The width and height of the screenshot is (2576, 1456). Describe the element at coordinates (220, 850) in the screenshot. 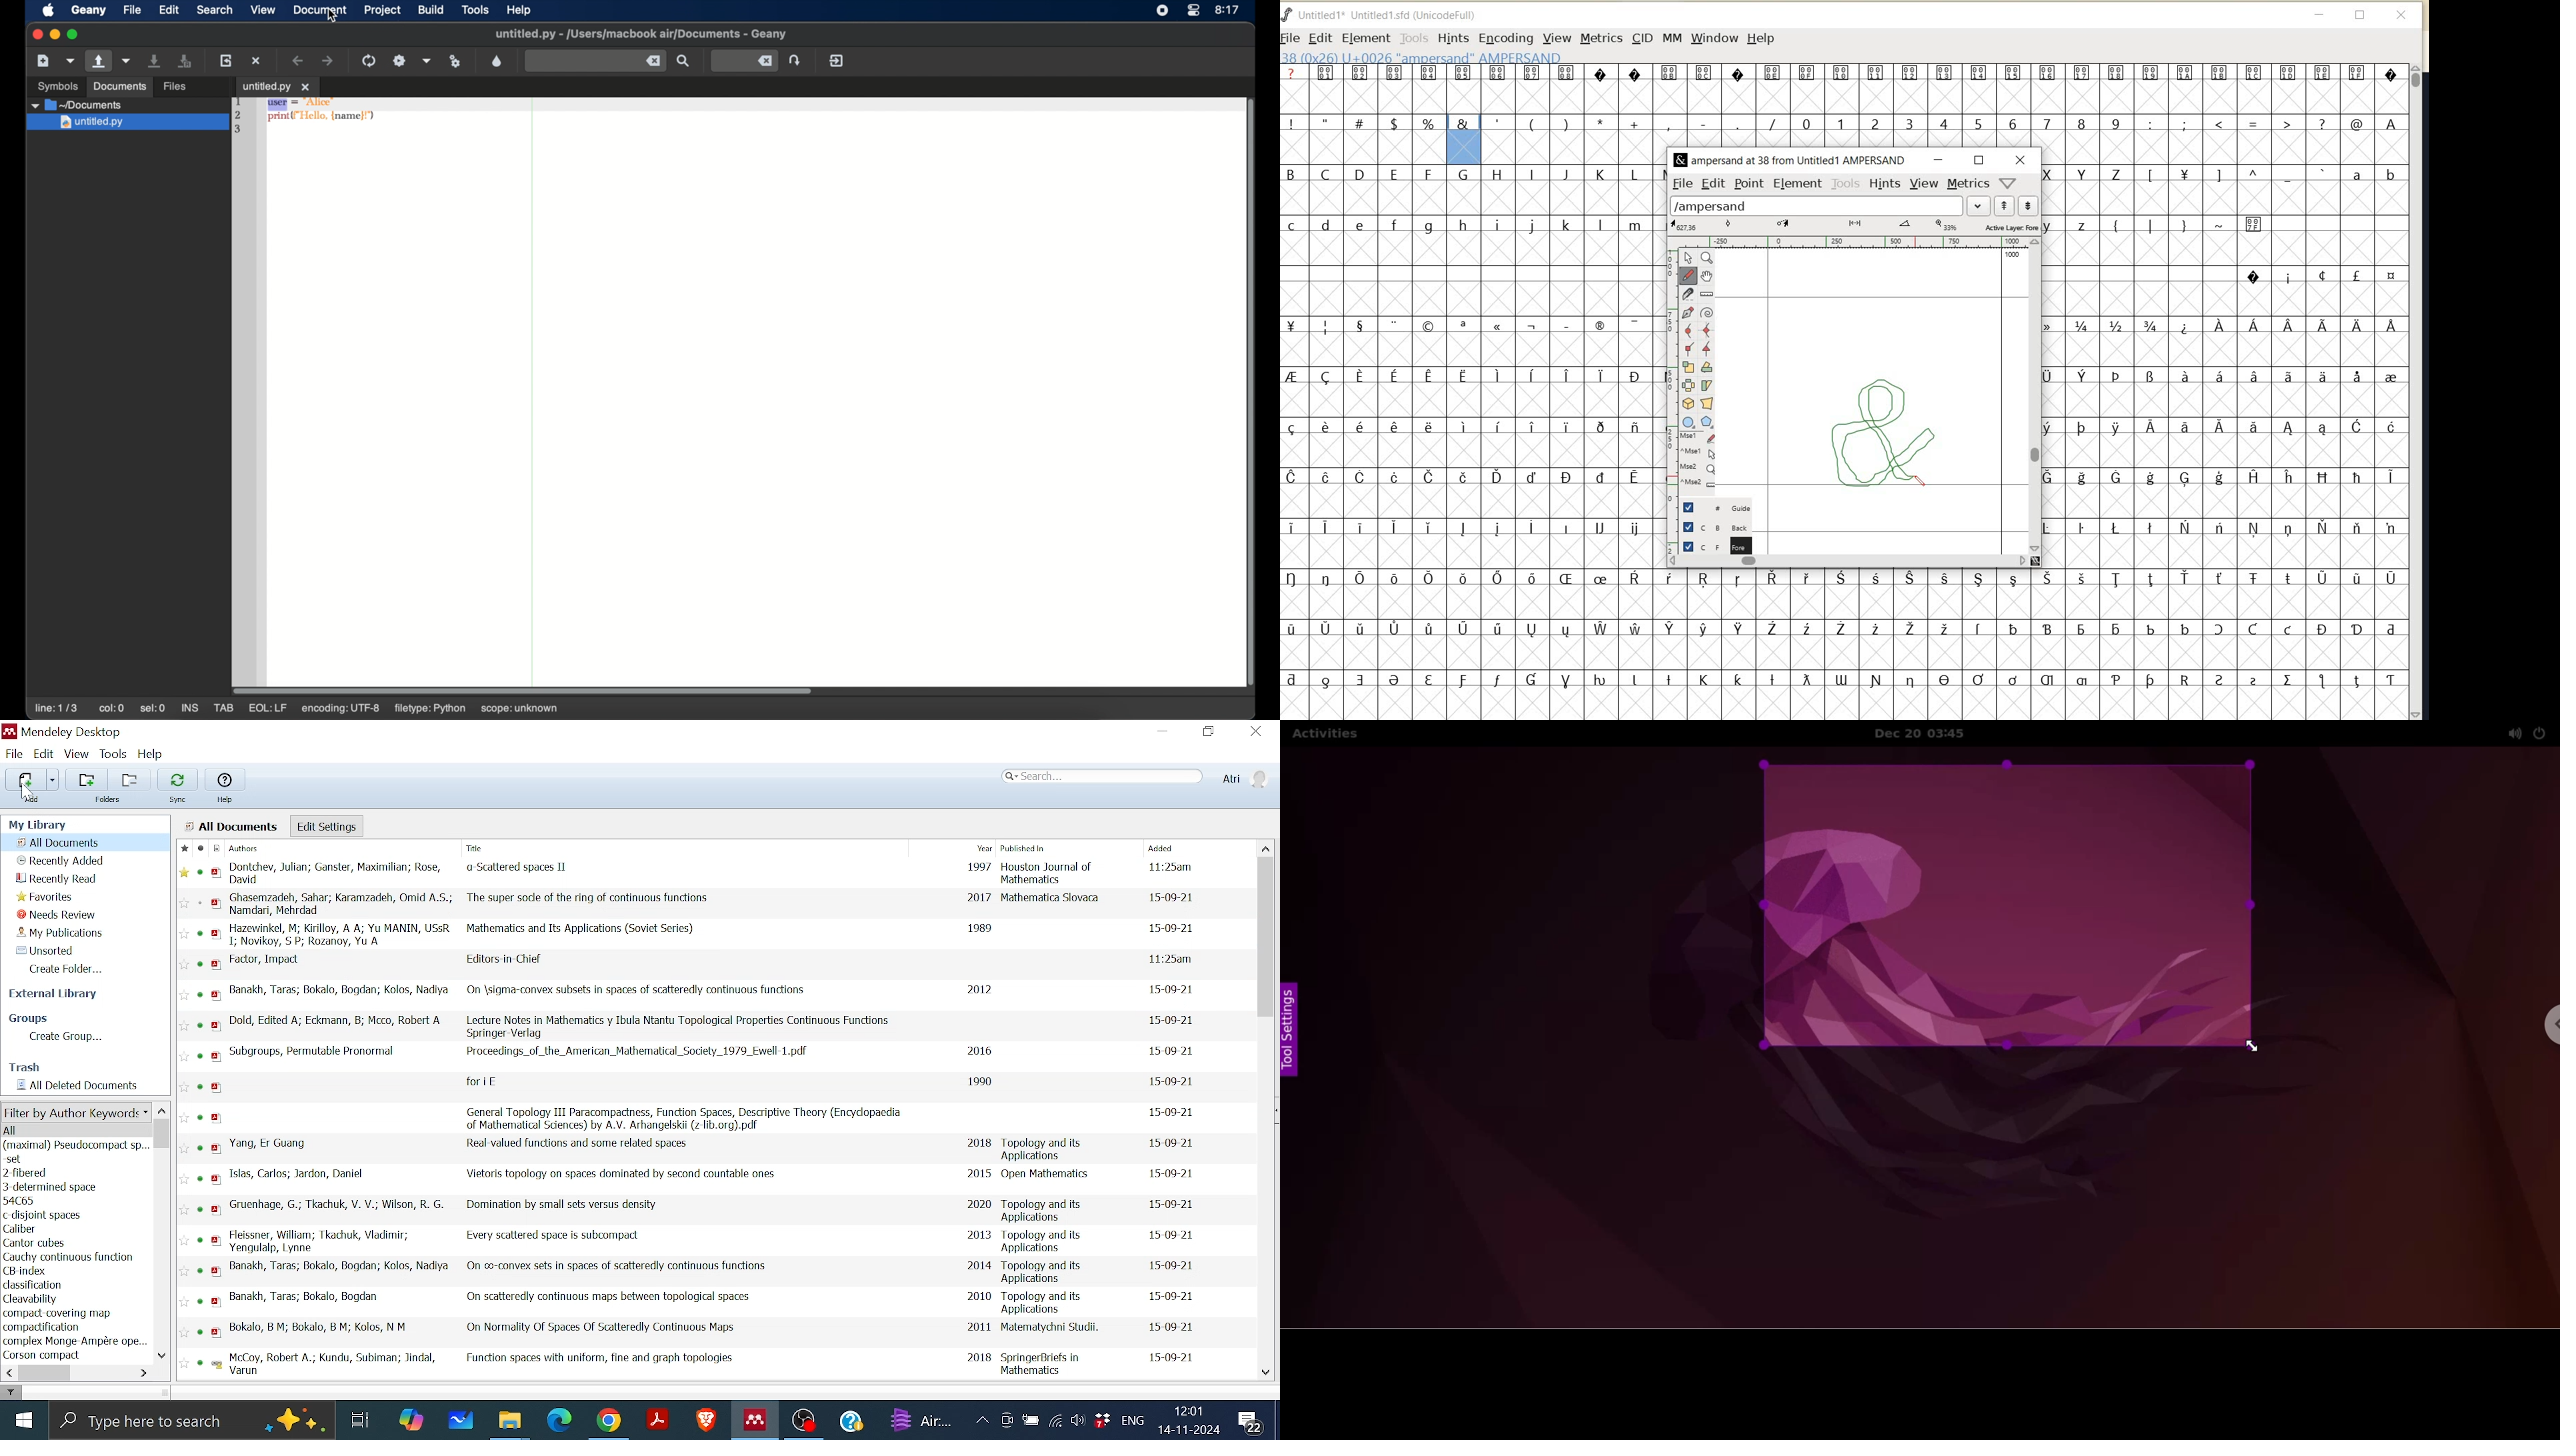

I see `Filetype` at that location.